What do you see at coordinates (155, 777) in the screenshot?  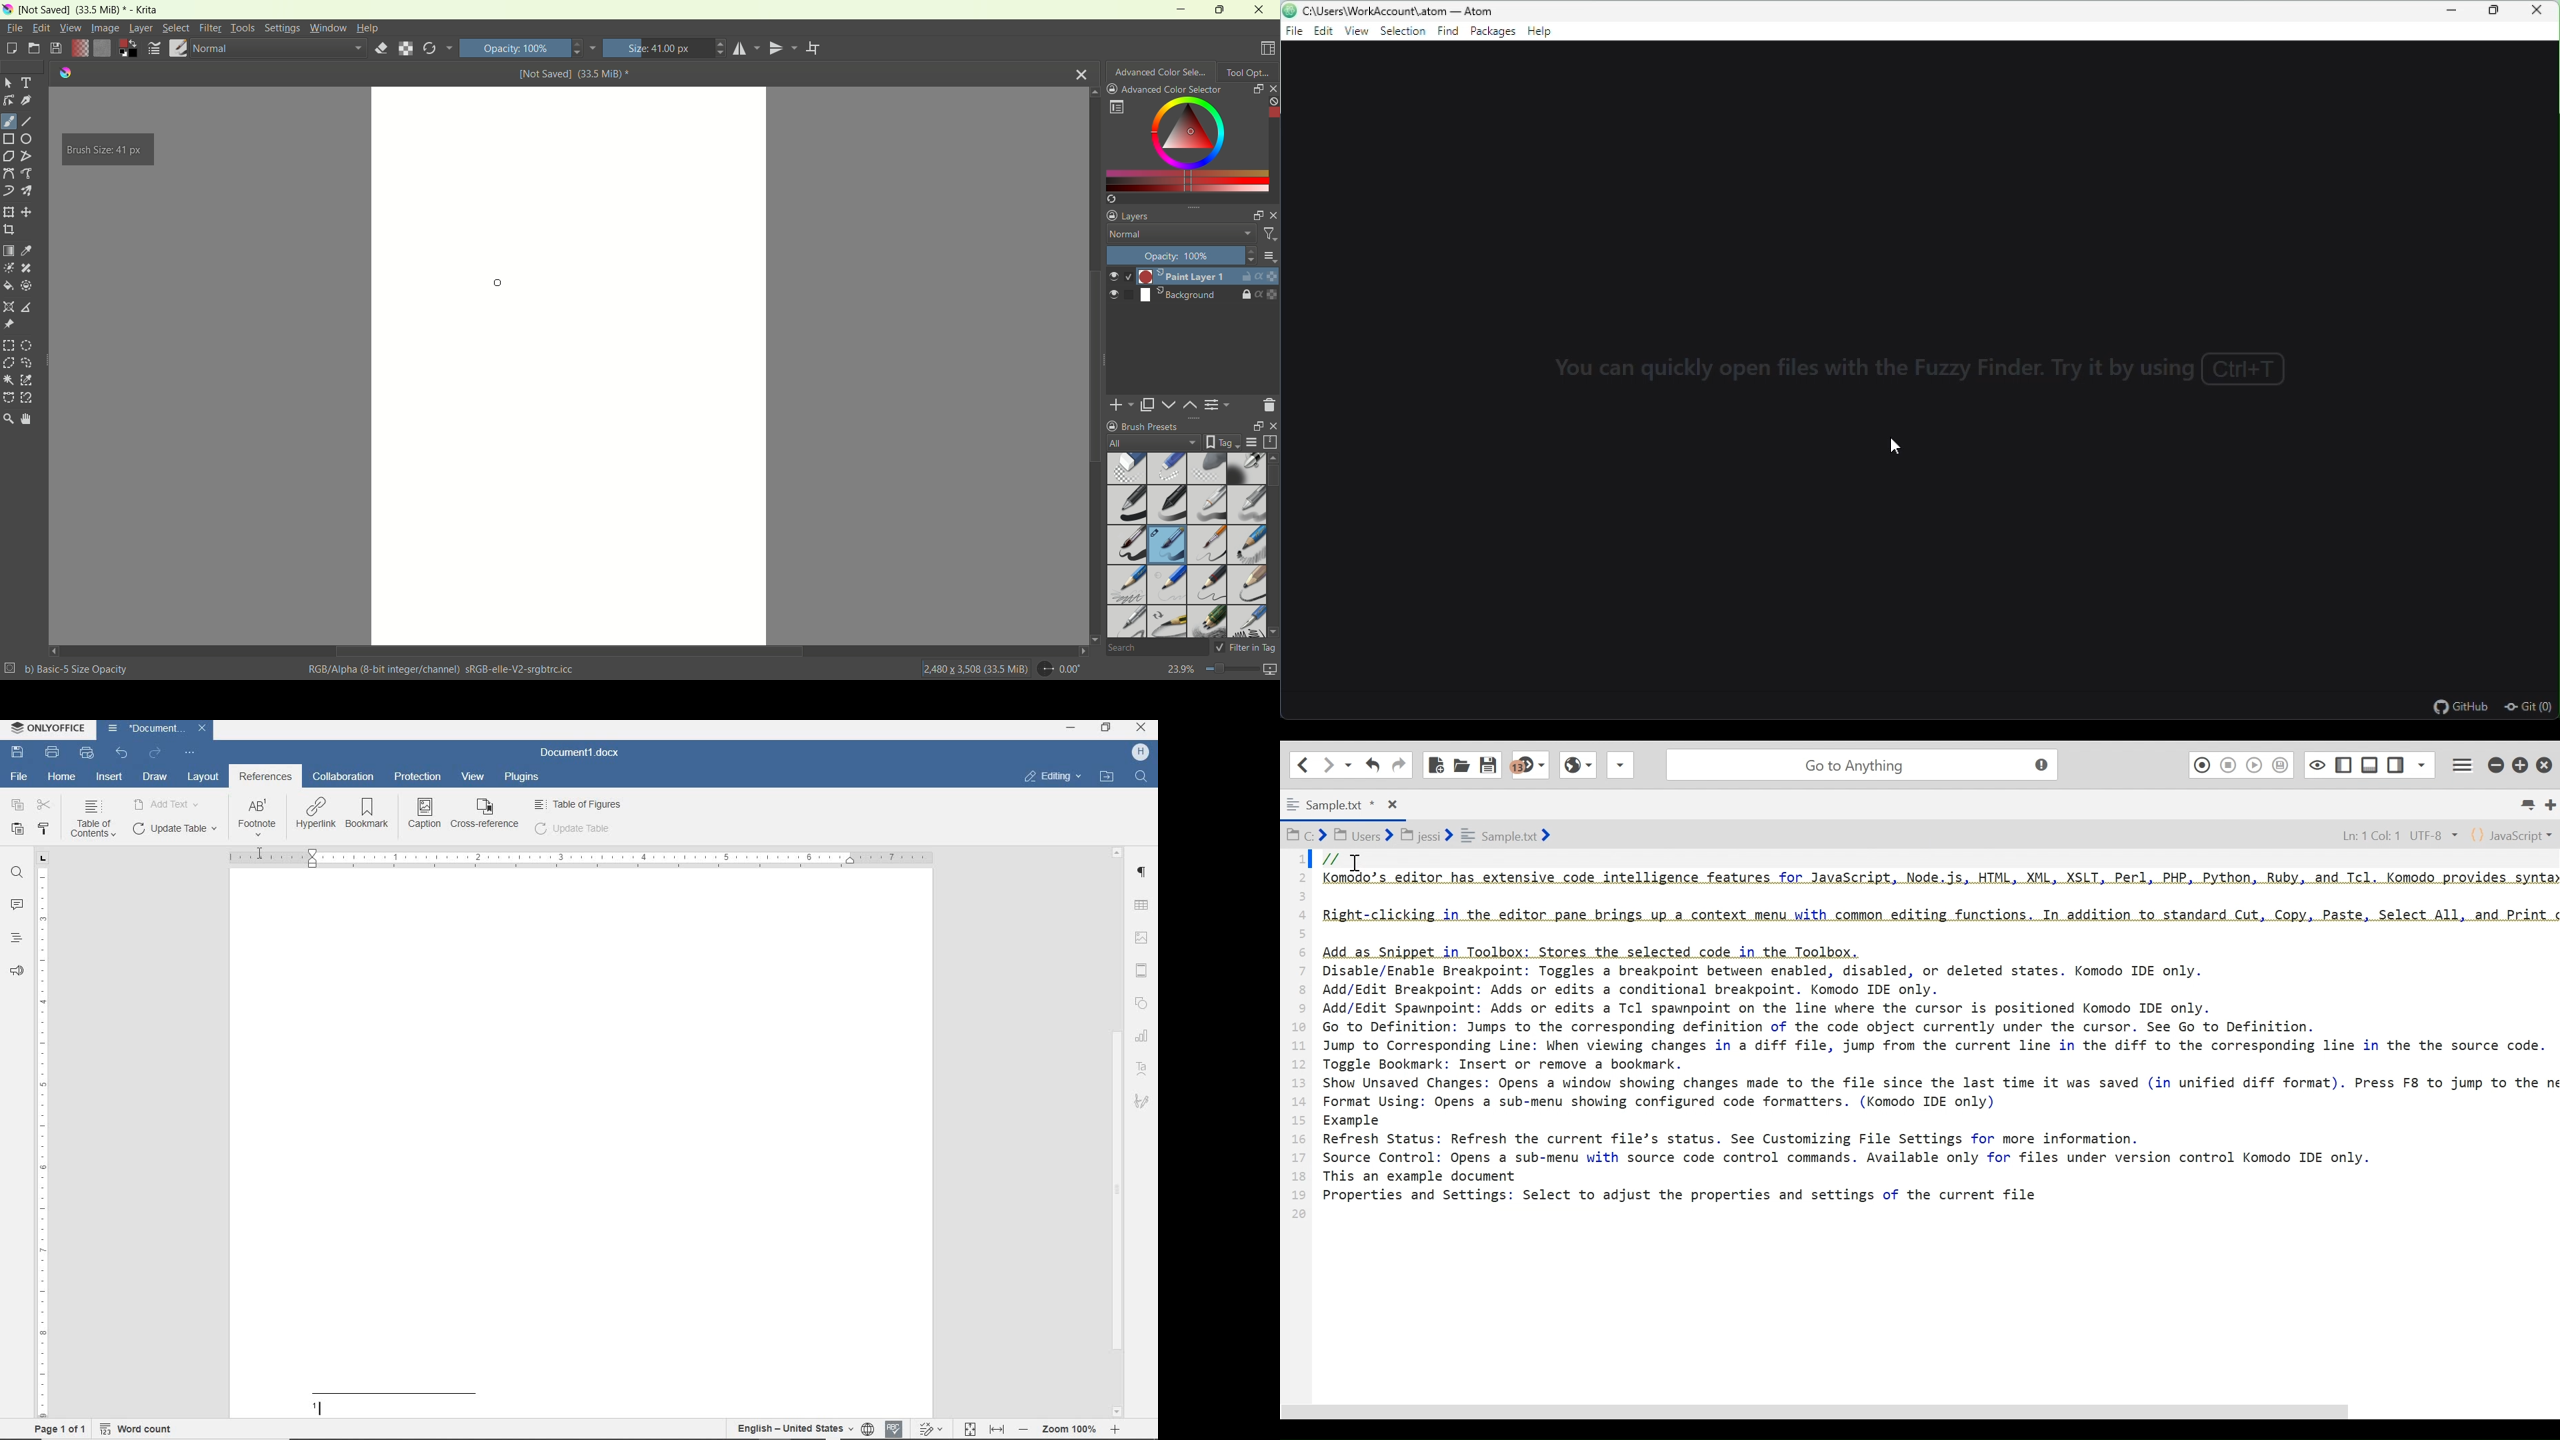 I see `draw` at bounding box center [155, 777].